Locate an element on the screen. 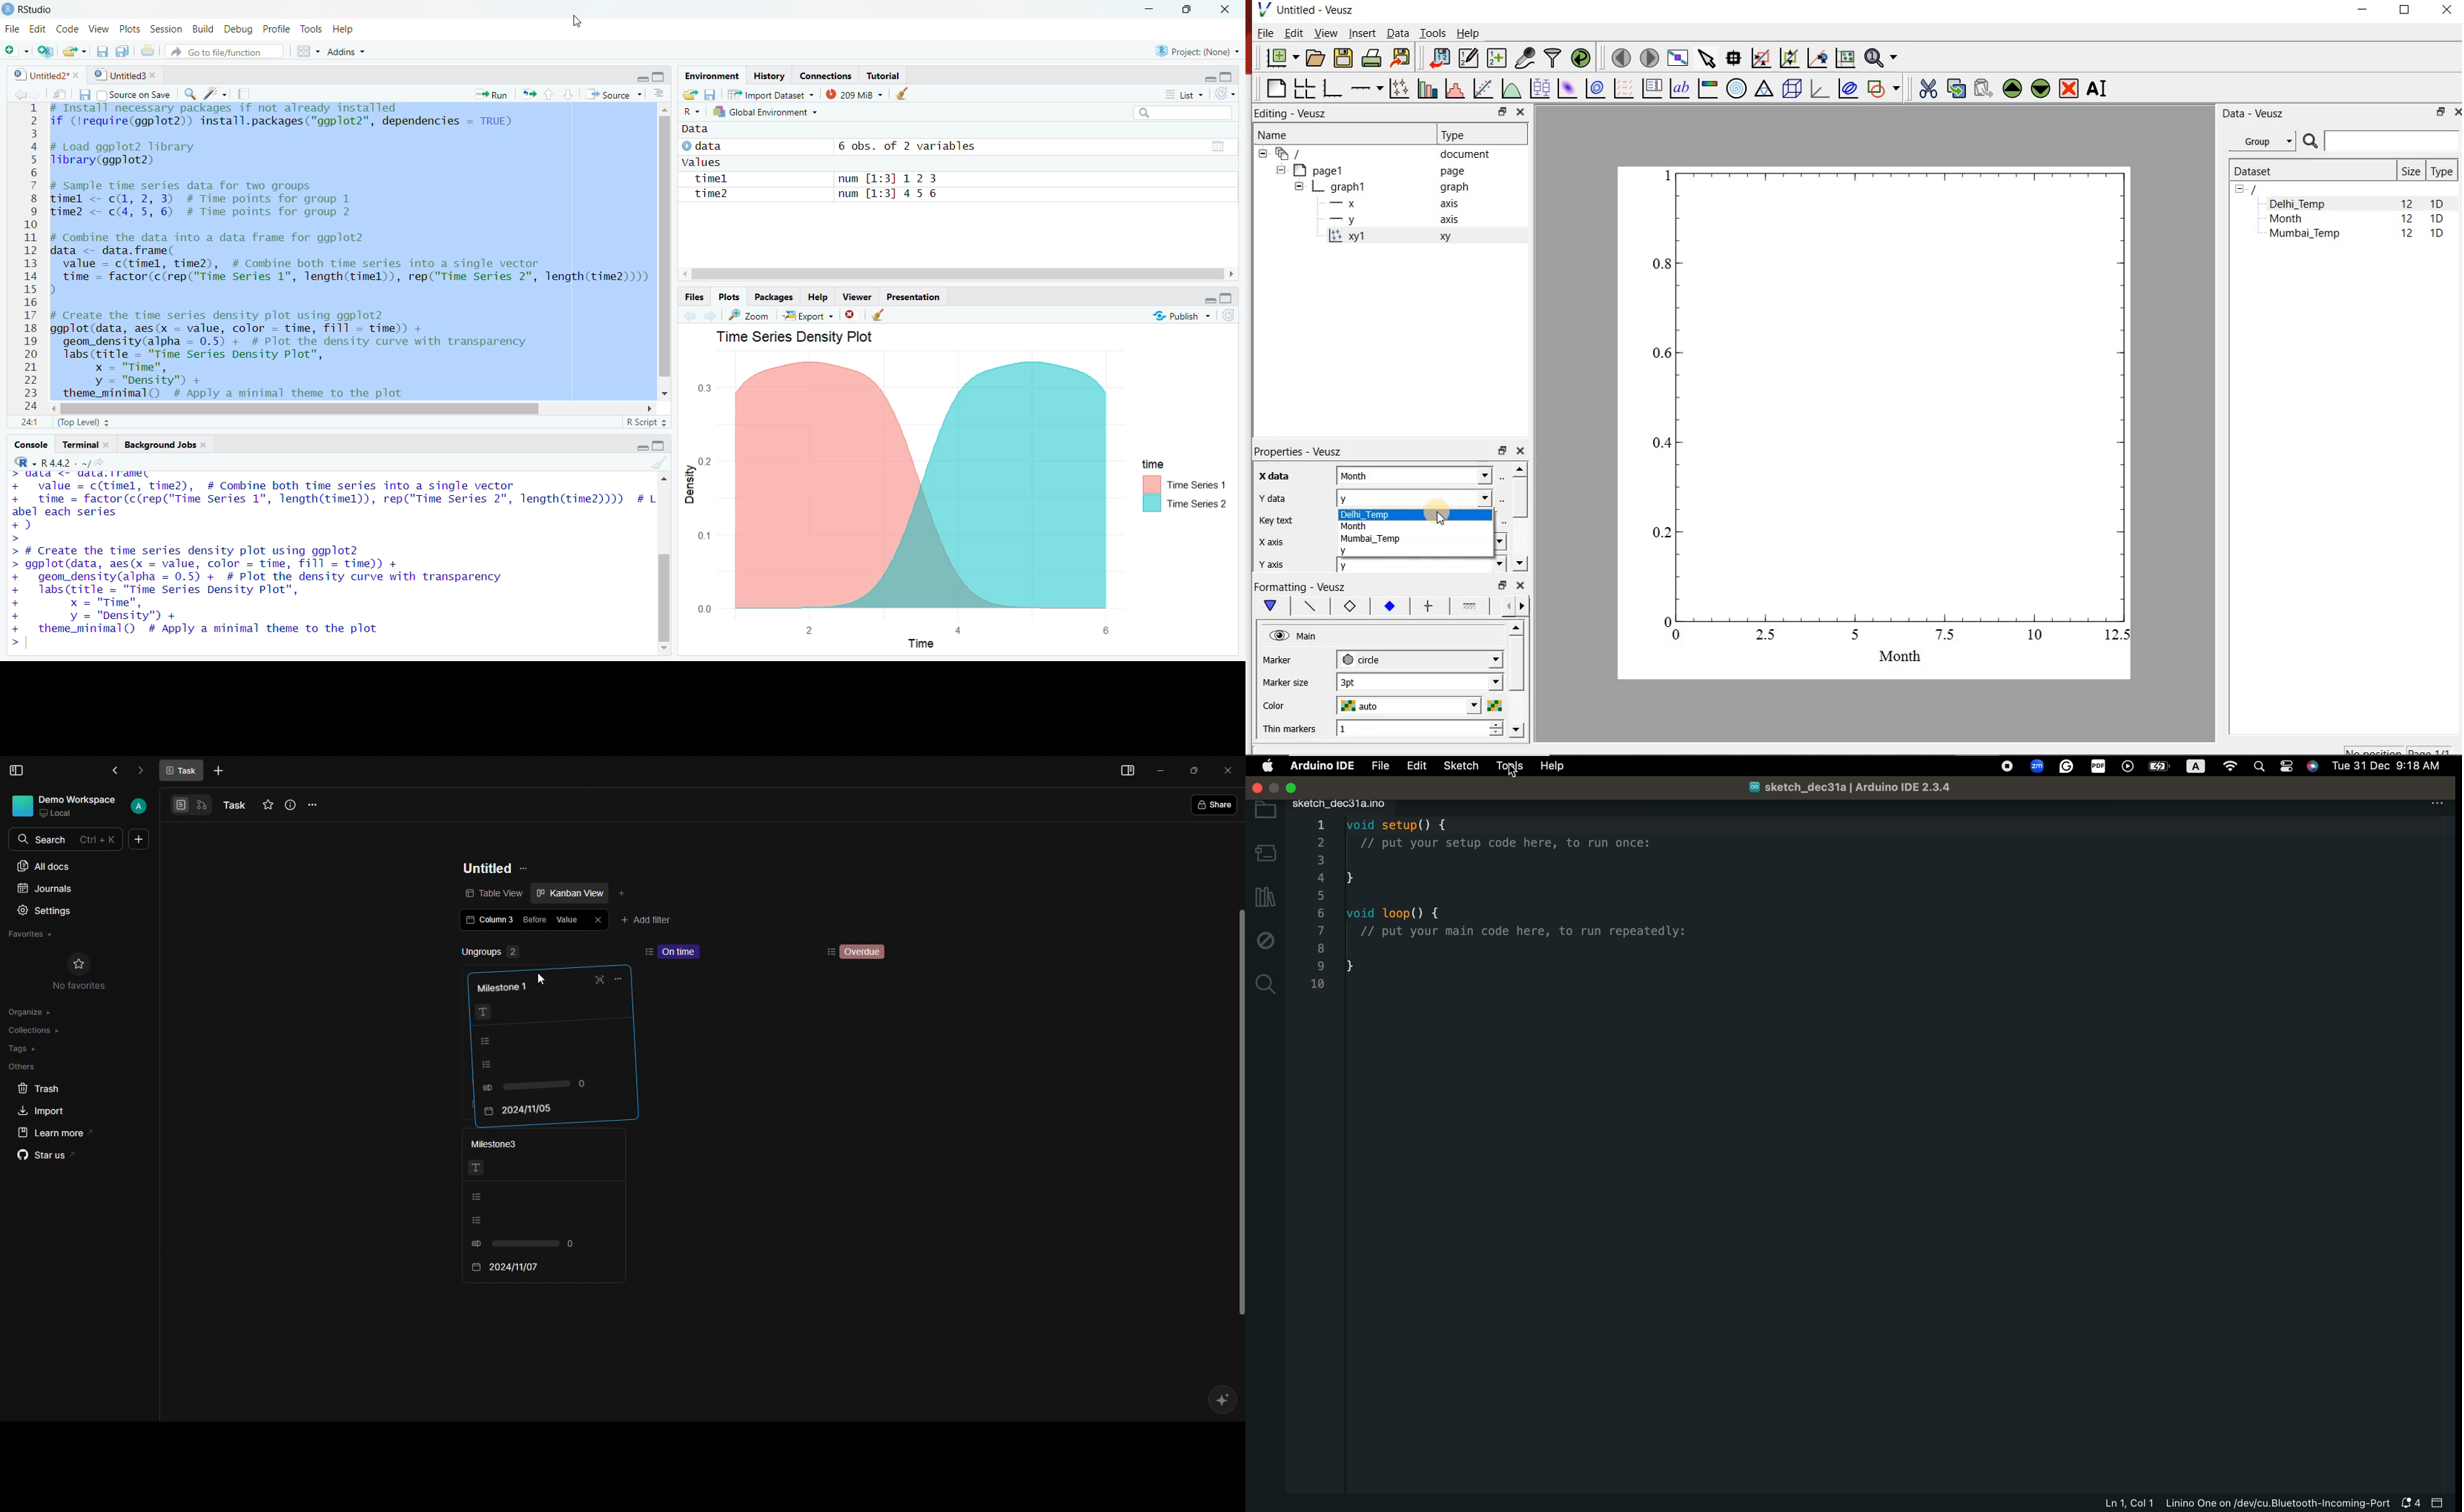 The width and height of the screenshot is (2464, 1512). List  is located at coordinates (1184, 95).